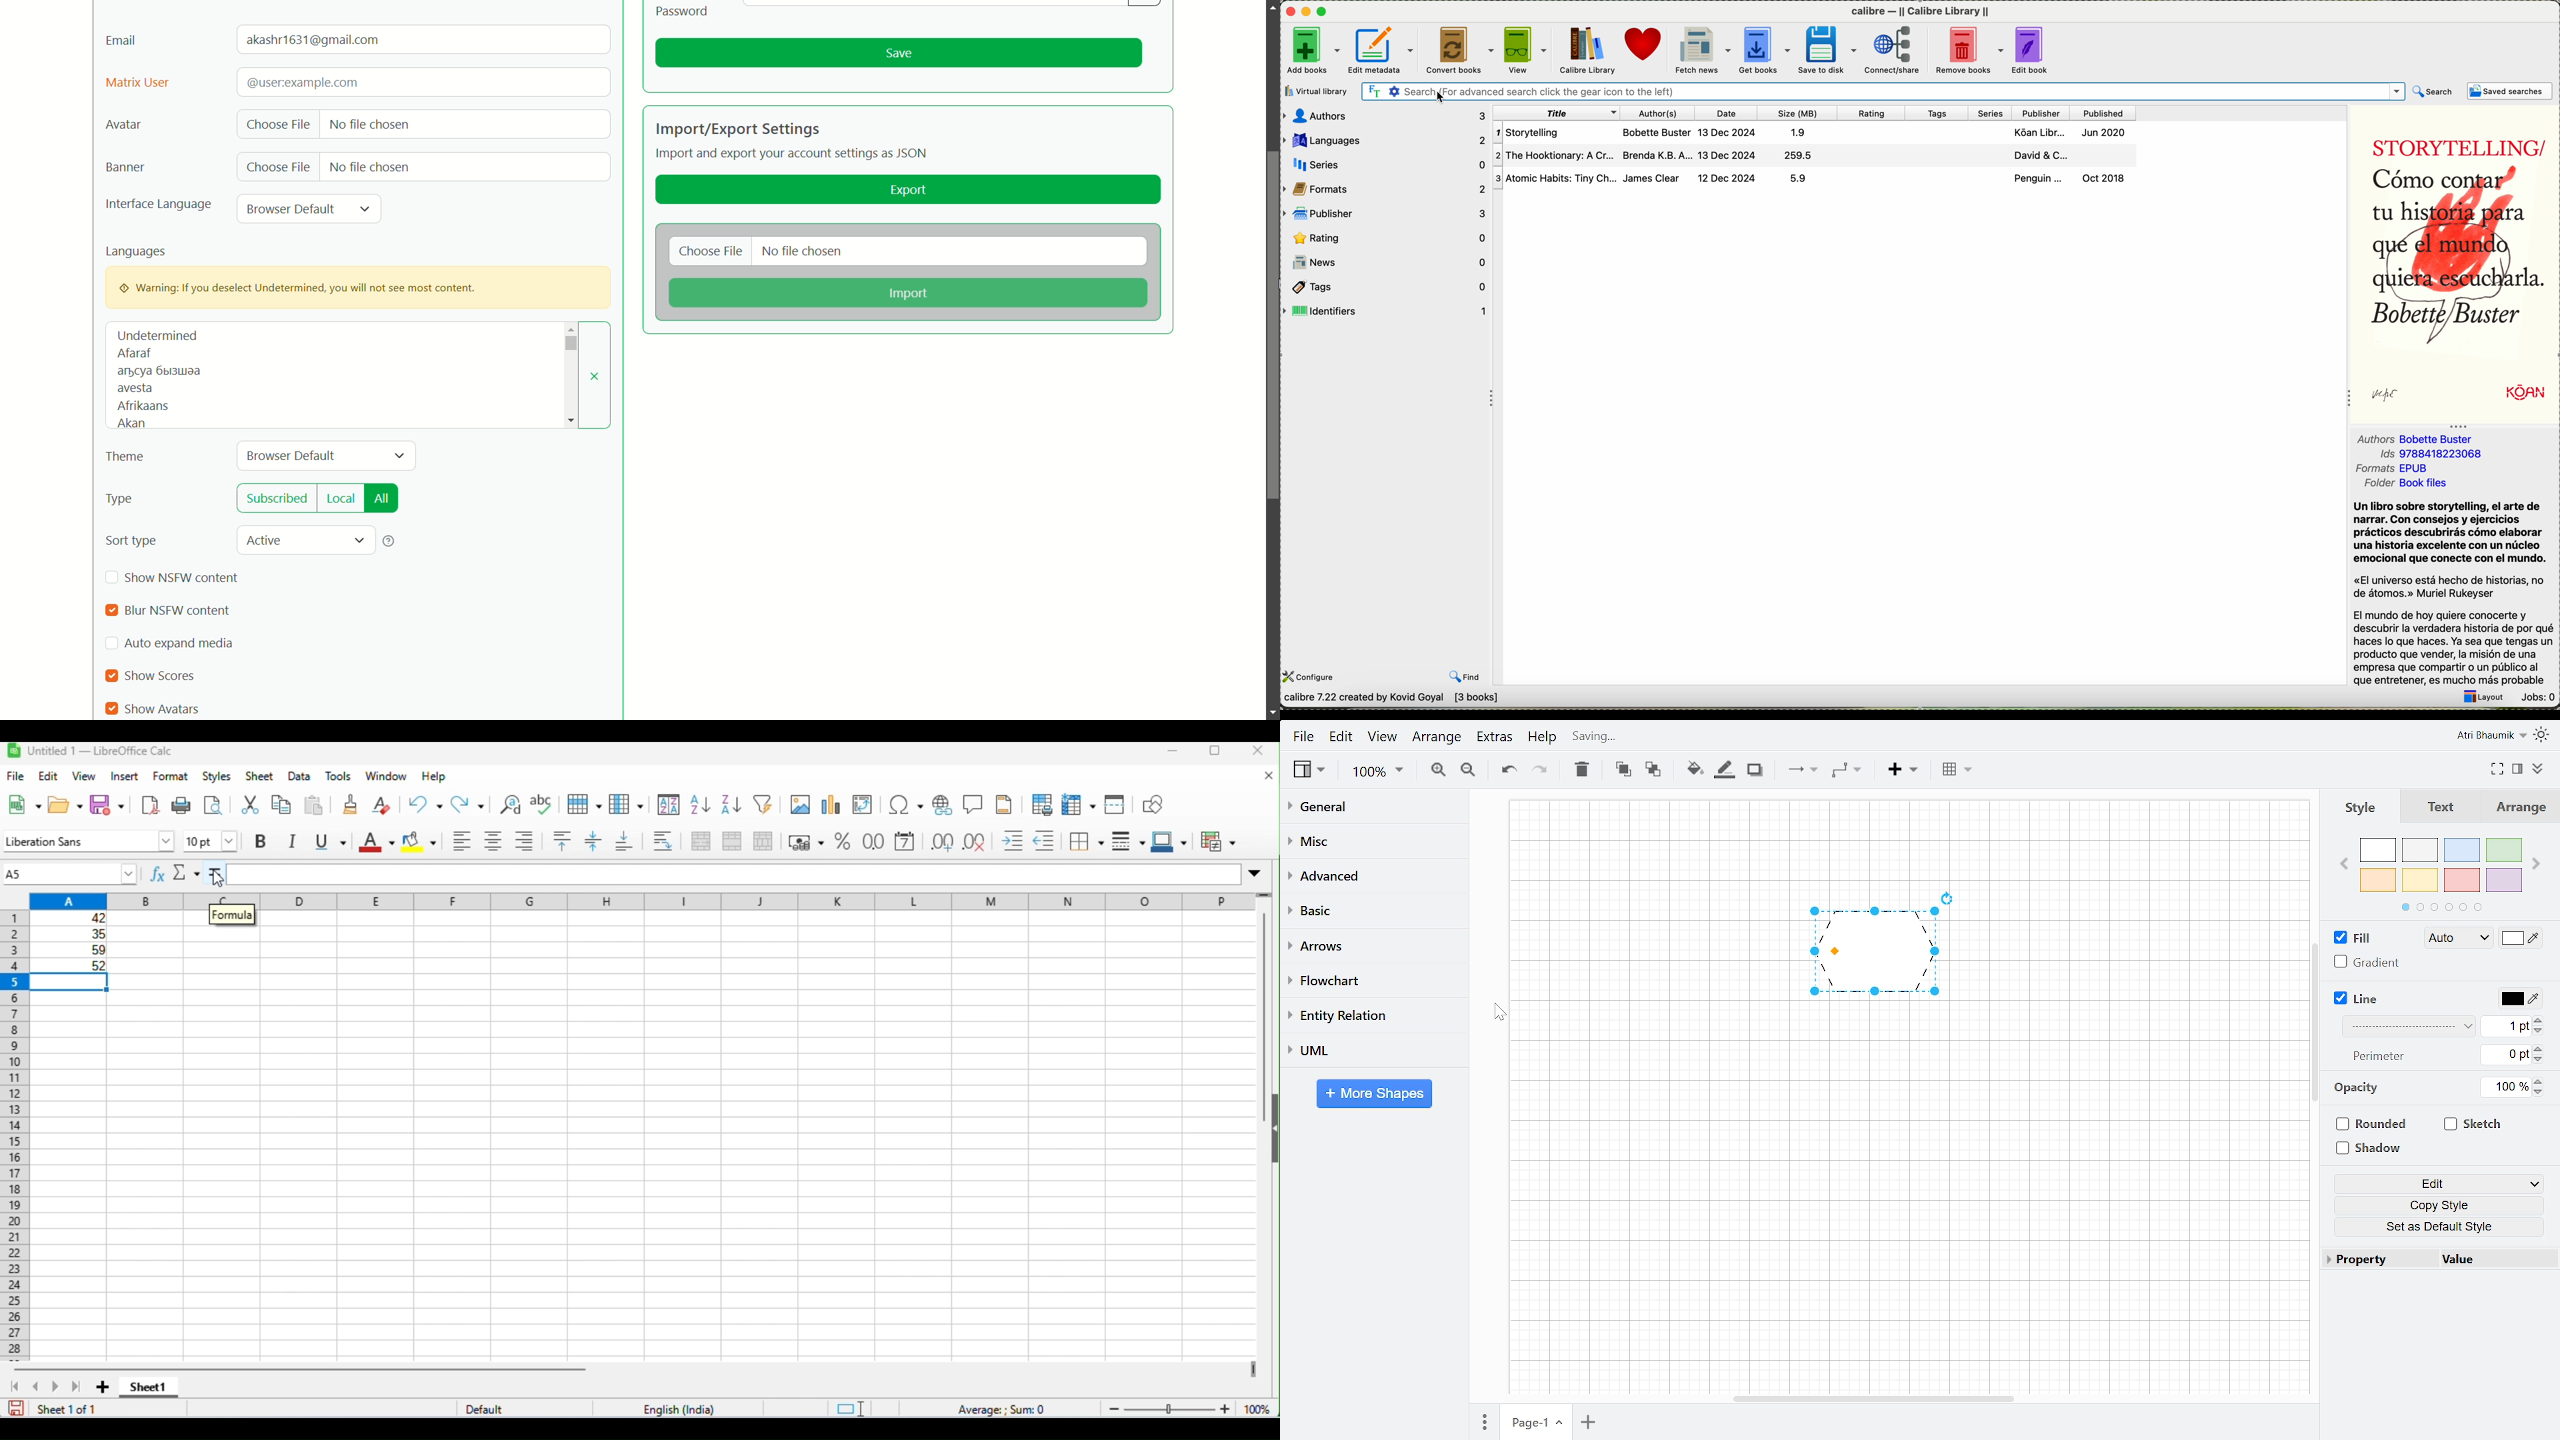 This screenshot has height=1456, width=2576. What do you see at coordinates (1587, 1422) in the screenshot?
I see `Add page` at bounding box center [1587, 1422].